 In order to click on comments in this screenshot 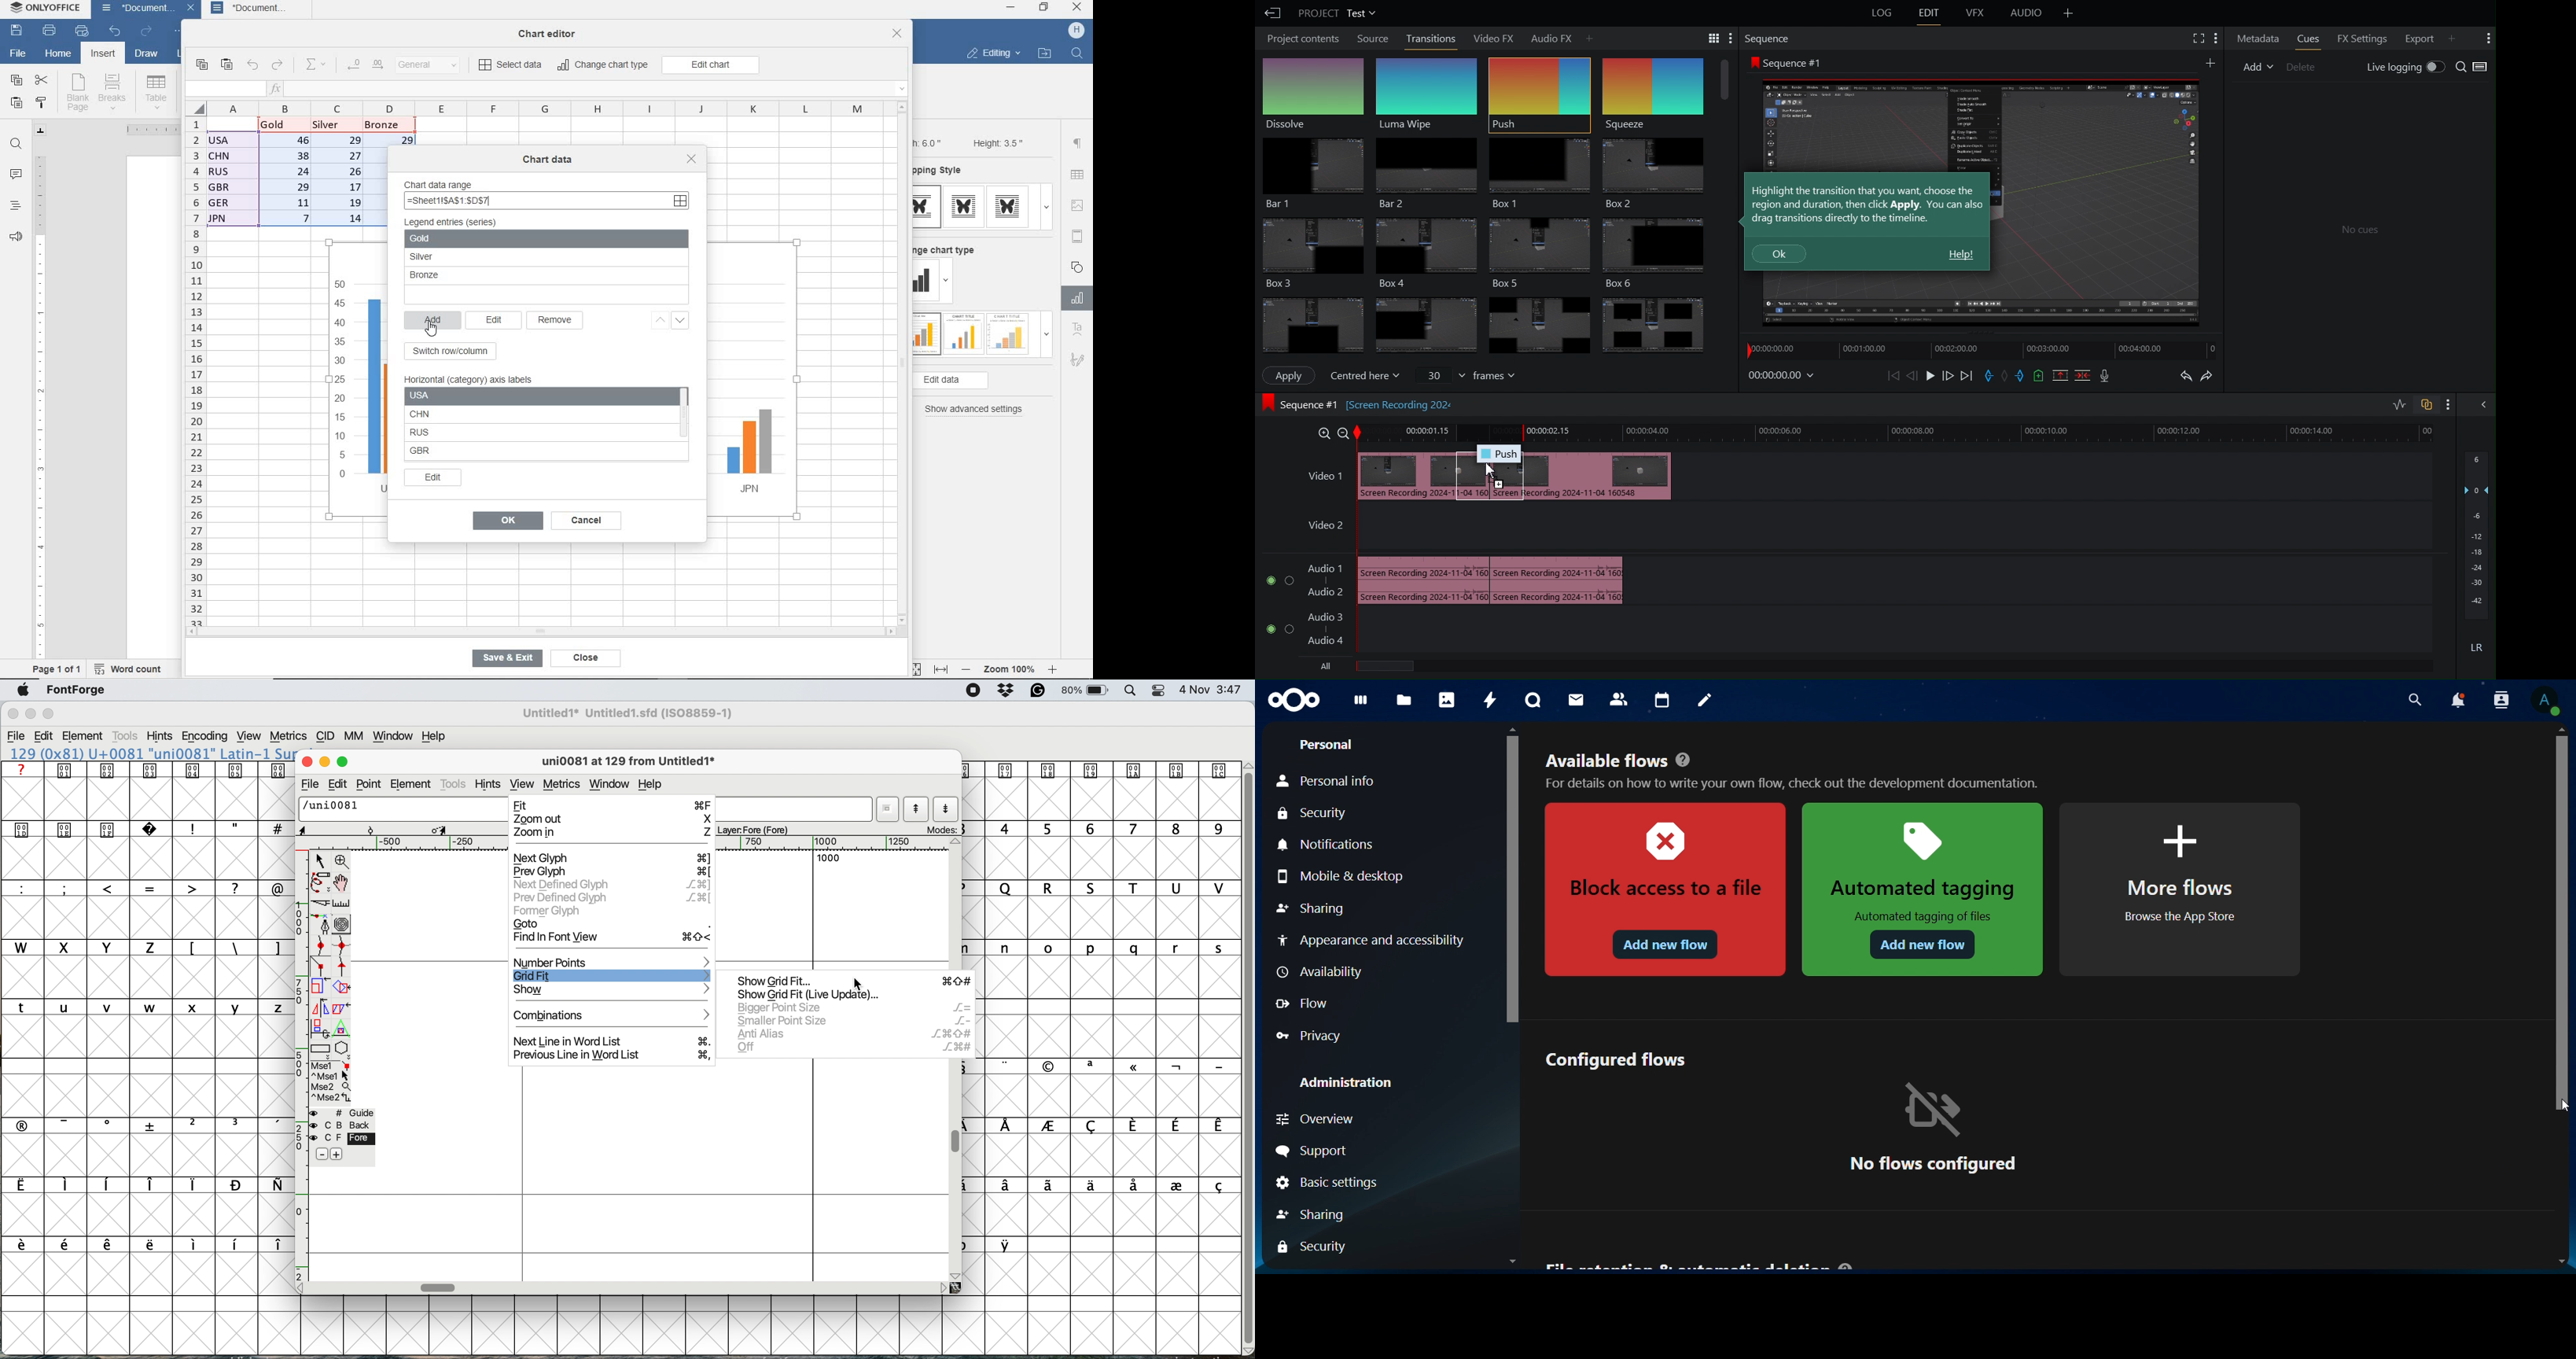, I will do `click(16, 176)`.